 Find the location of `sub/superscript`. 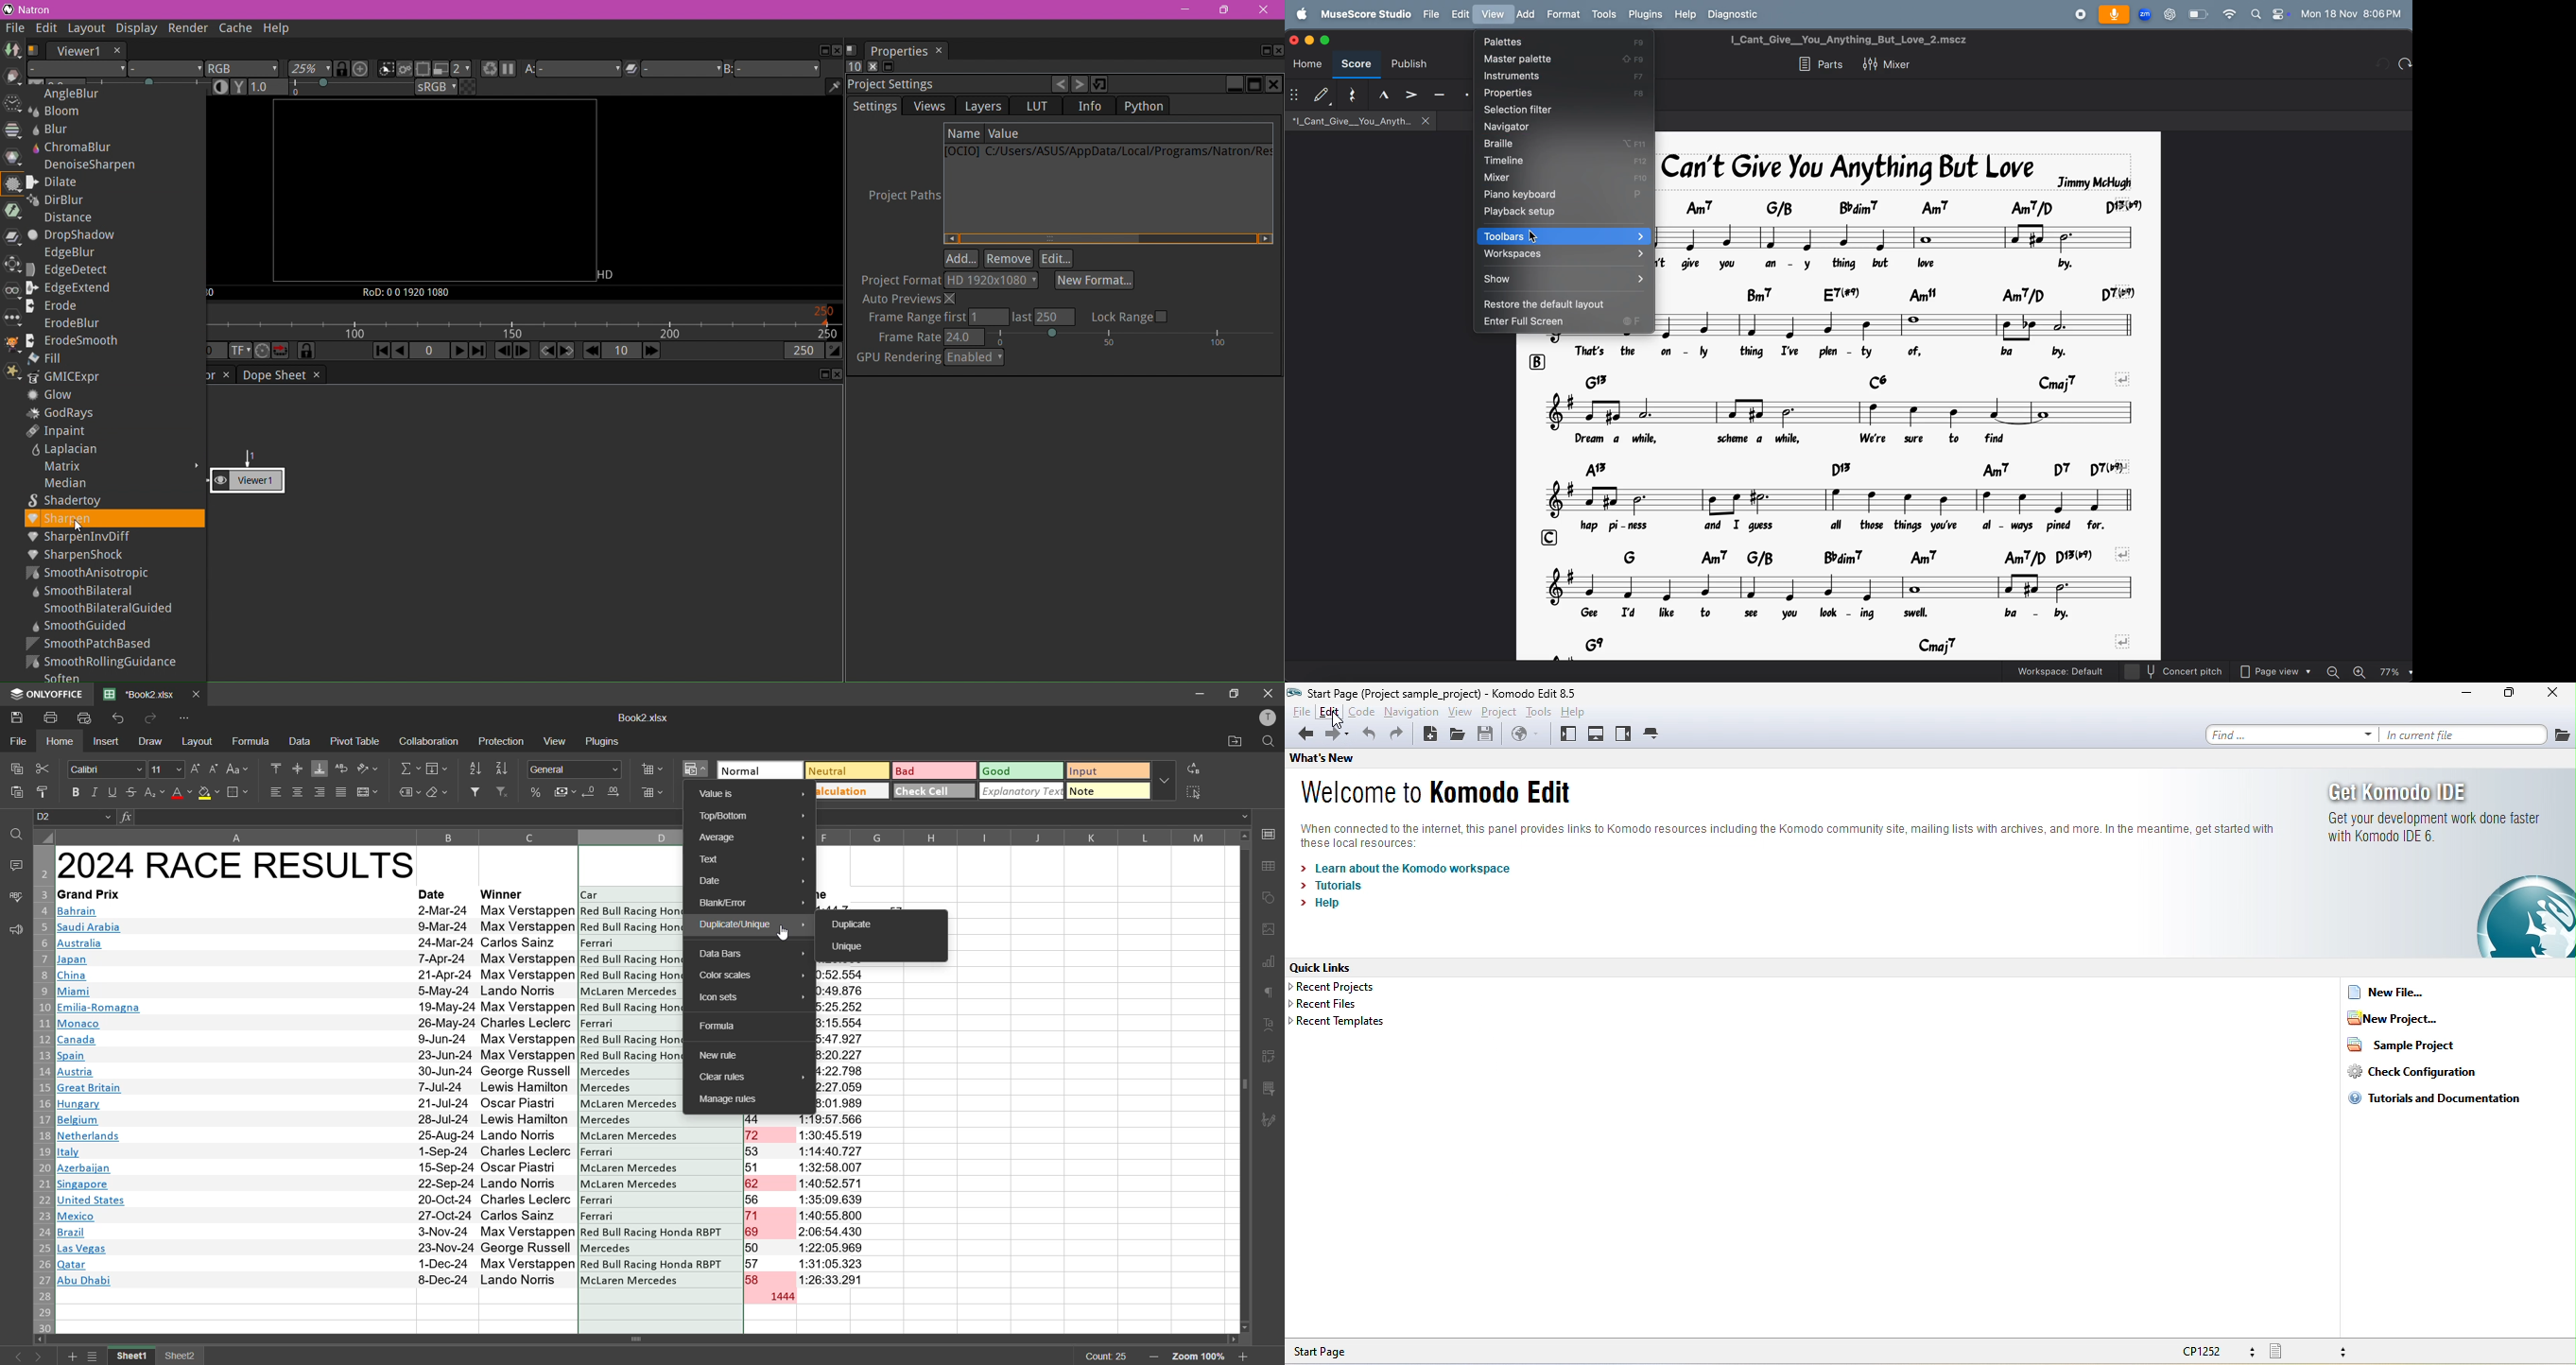

sub/superscript is located at coordinates (153, 792).